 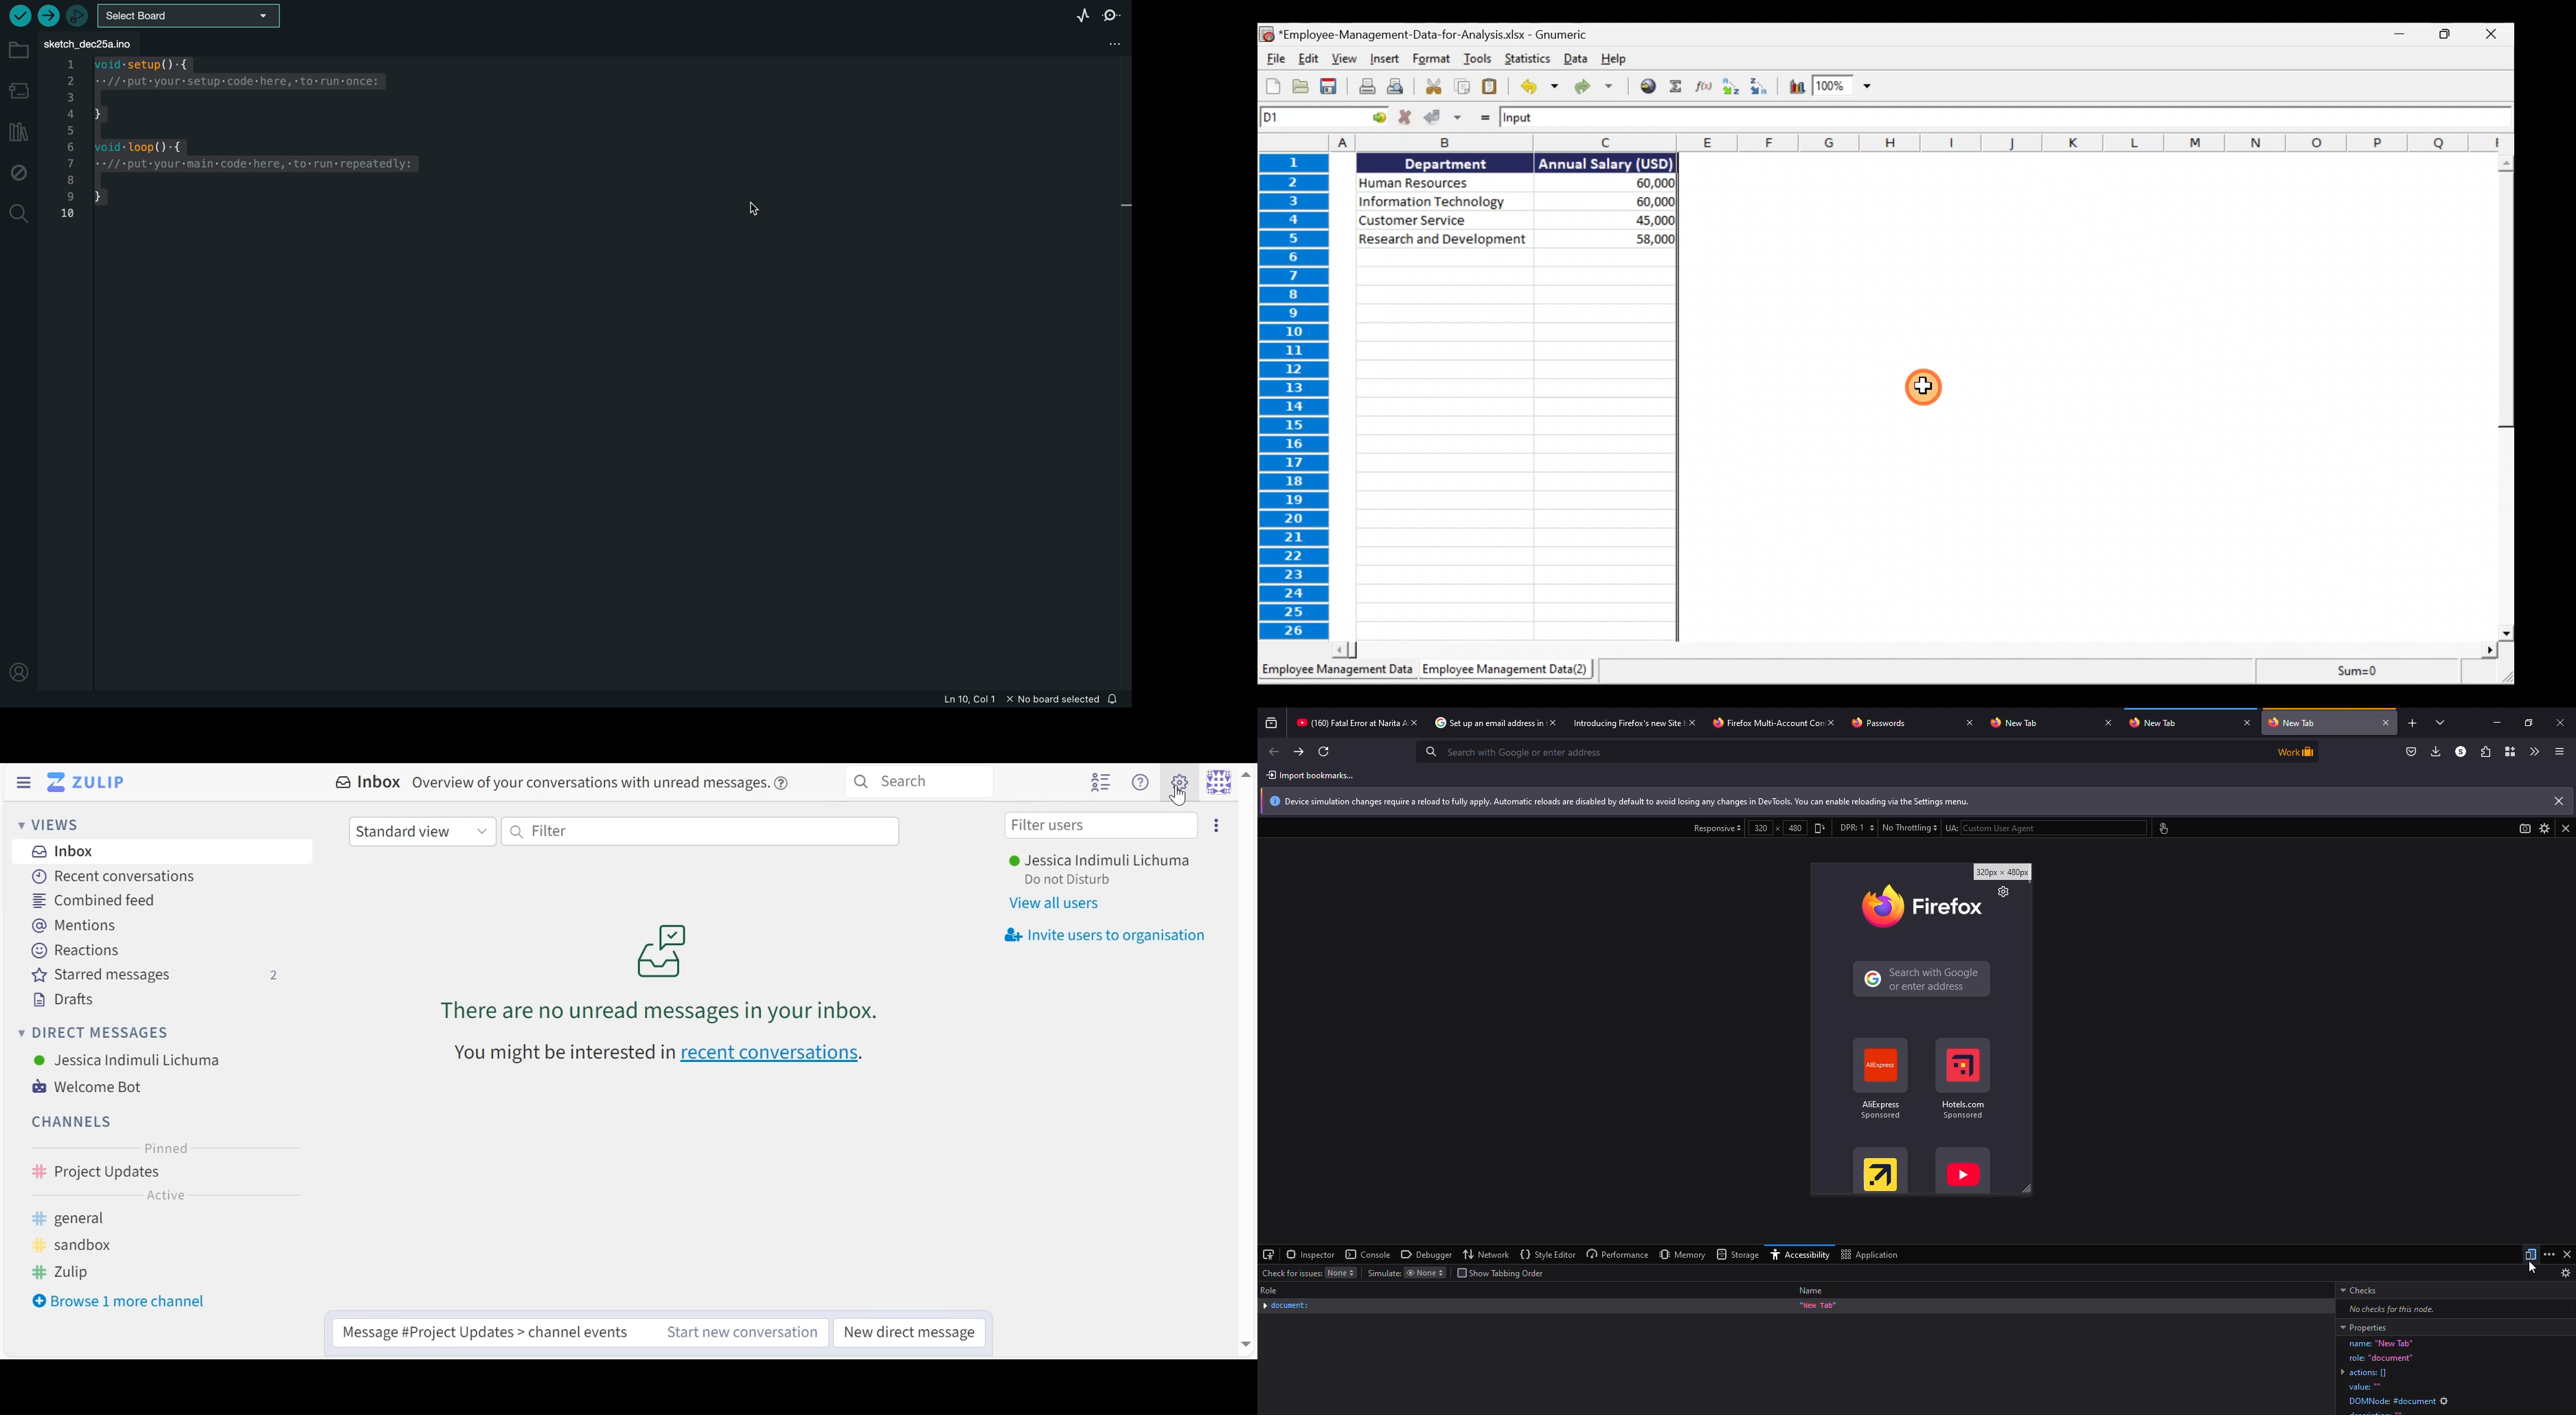 What do you see at coordinates (1612, 57) in the screenshot?
I see `Help` at bounding box center [1612, 57].